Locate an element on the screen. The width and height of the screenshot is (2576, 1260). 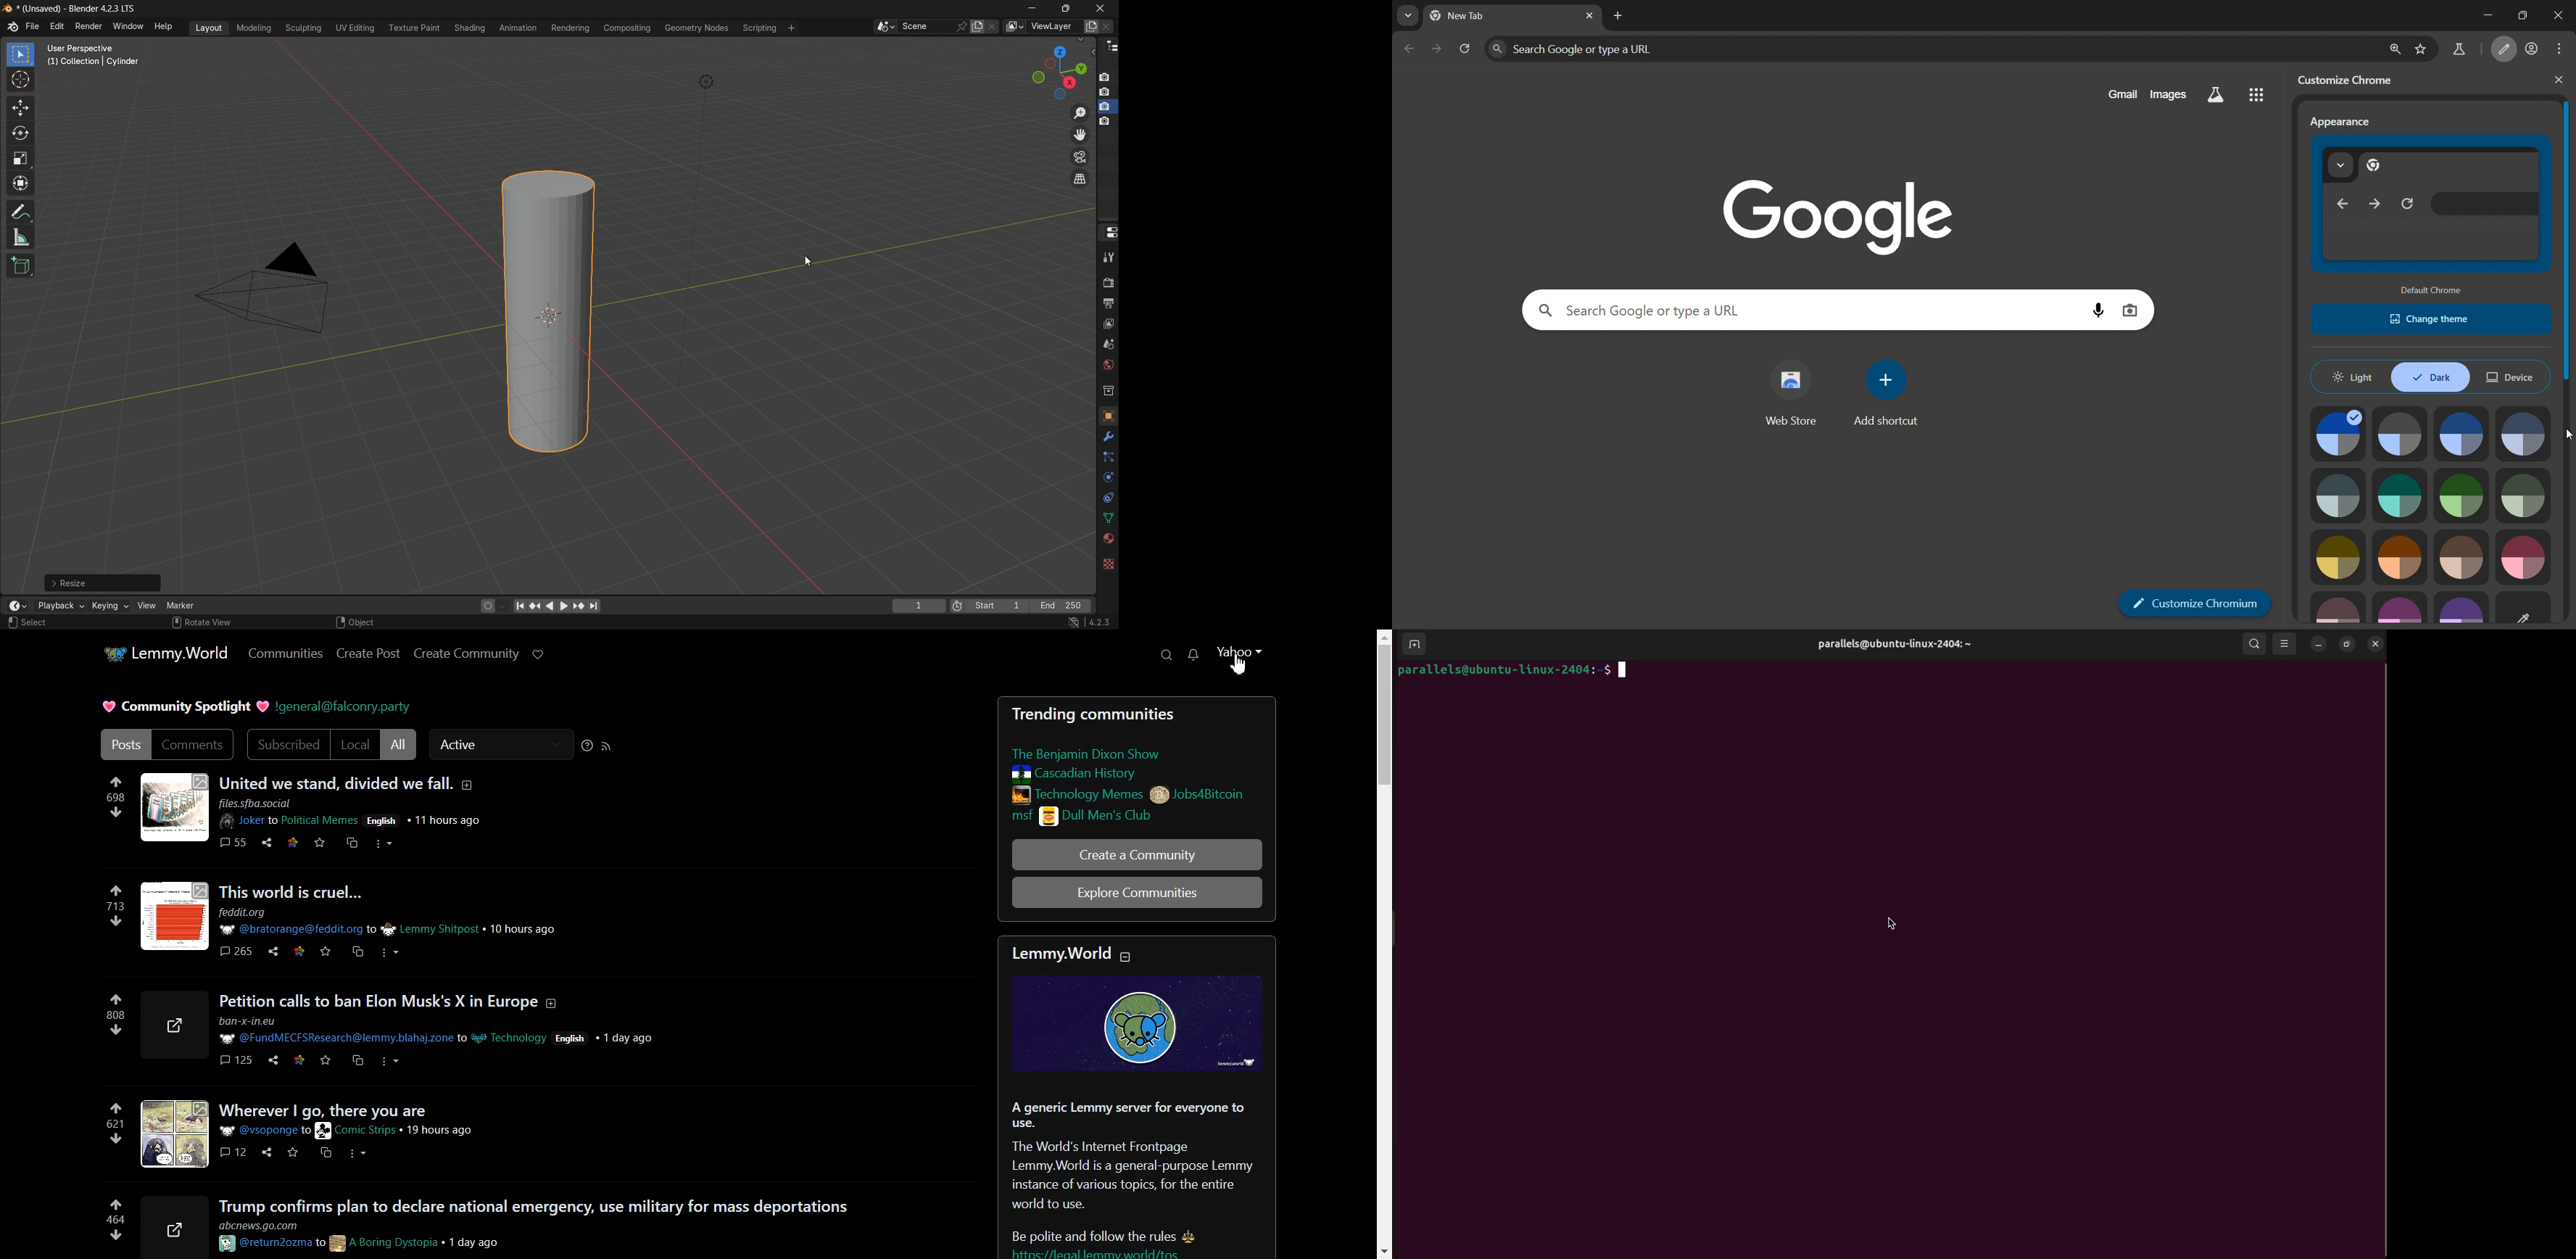
add shortcut is located at coordinates (1889, 393).